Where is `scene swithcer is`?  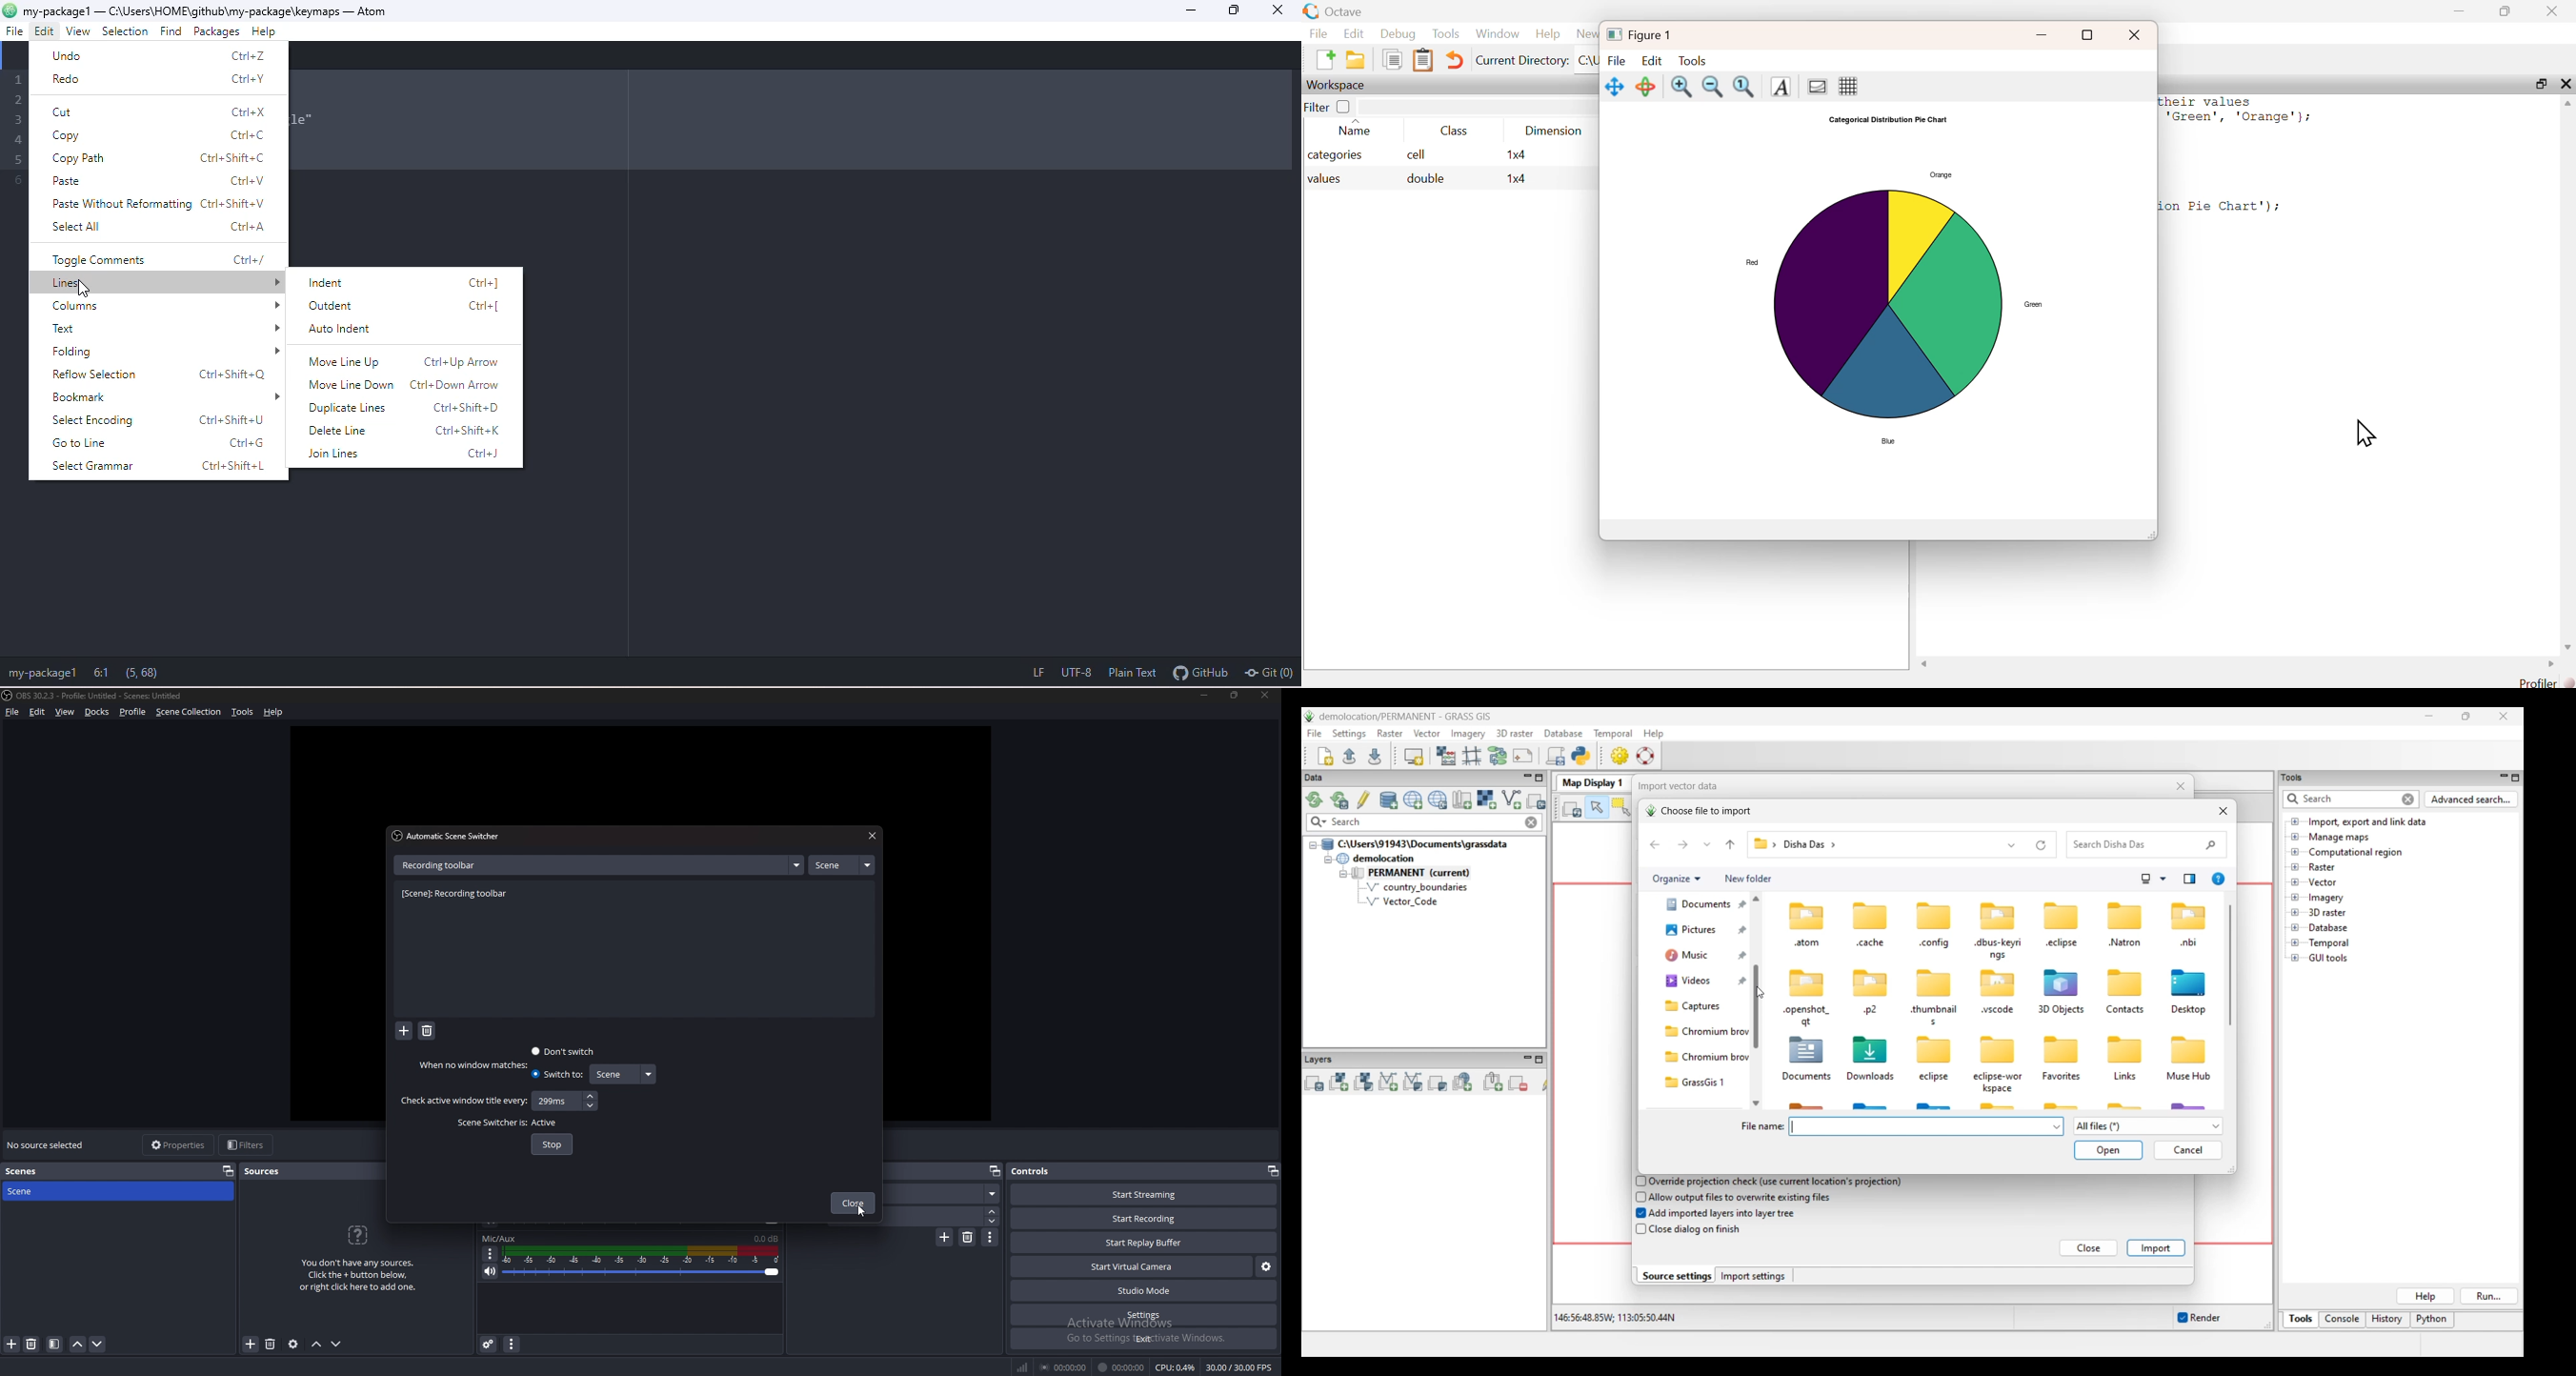 scene swithcer is is located at coordinates (489, 1124).